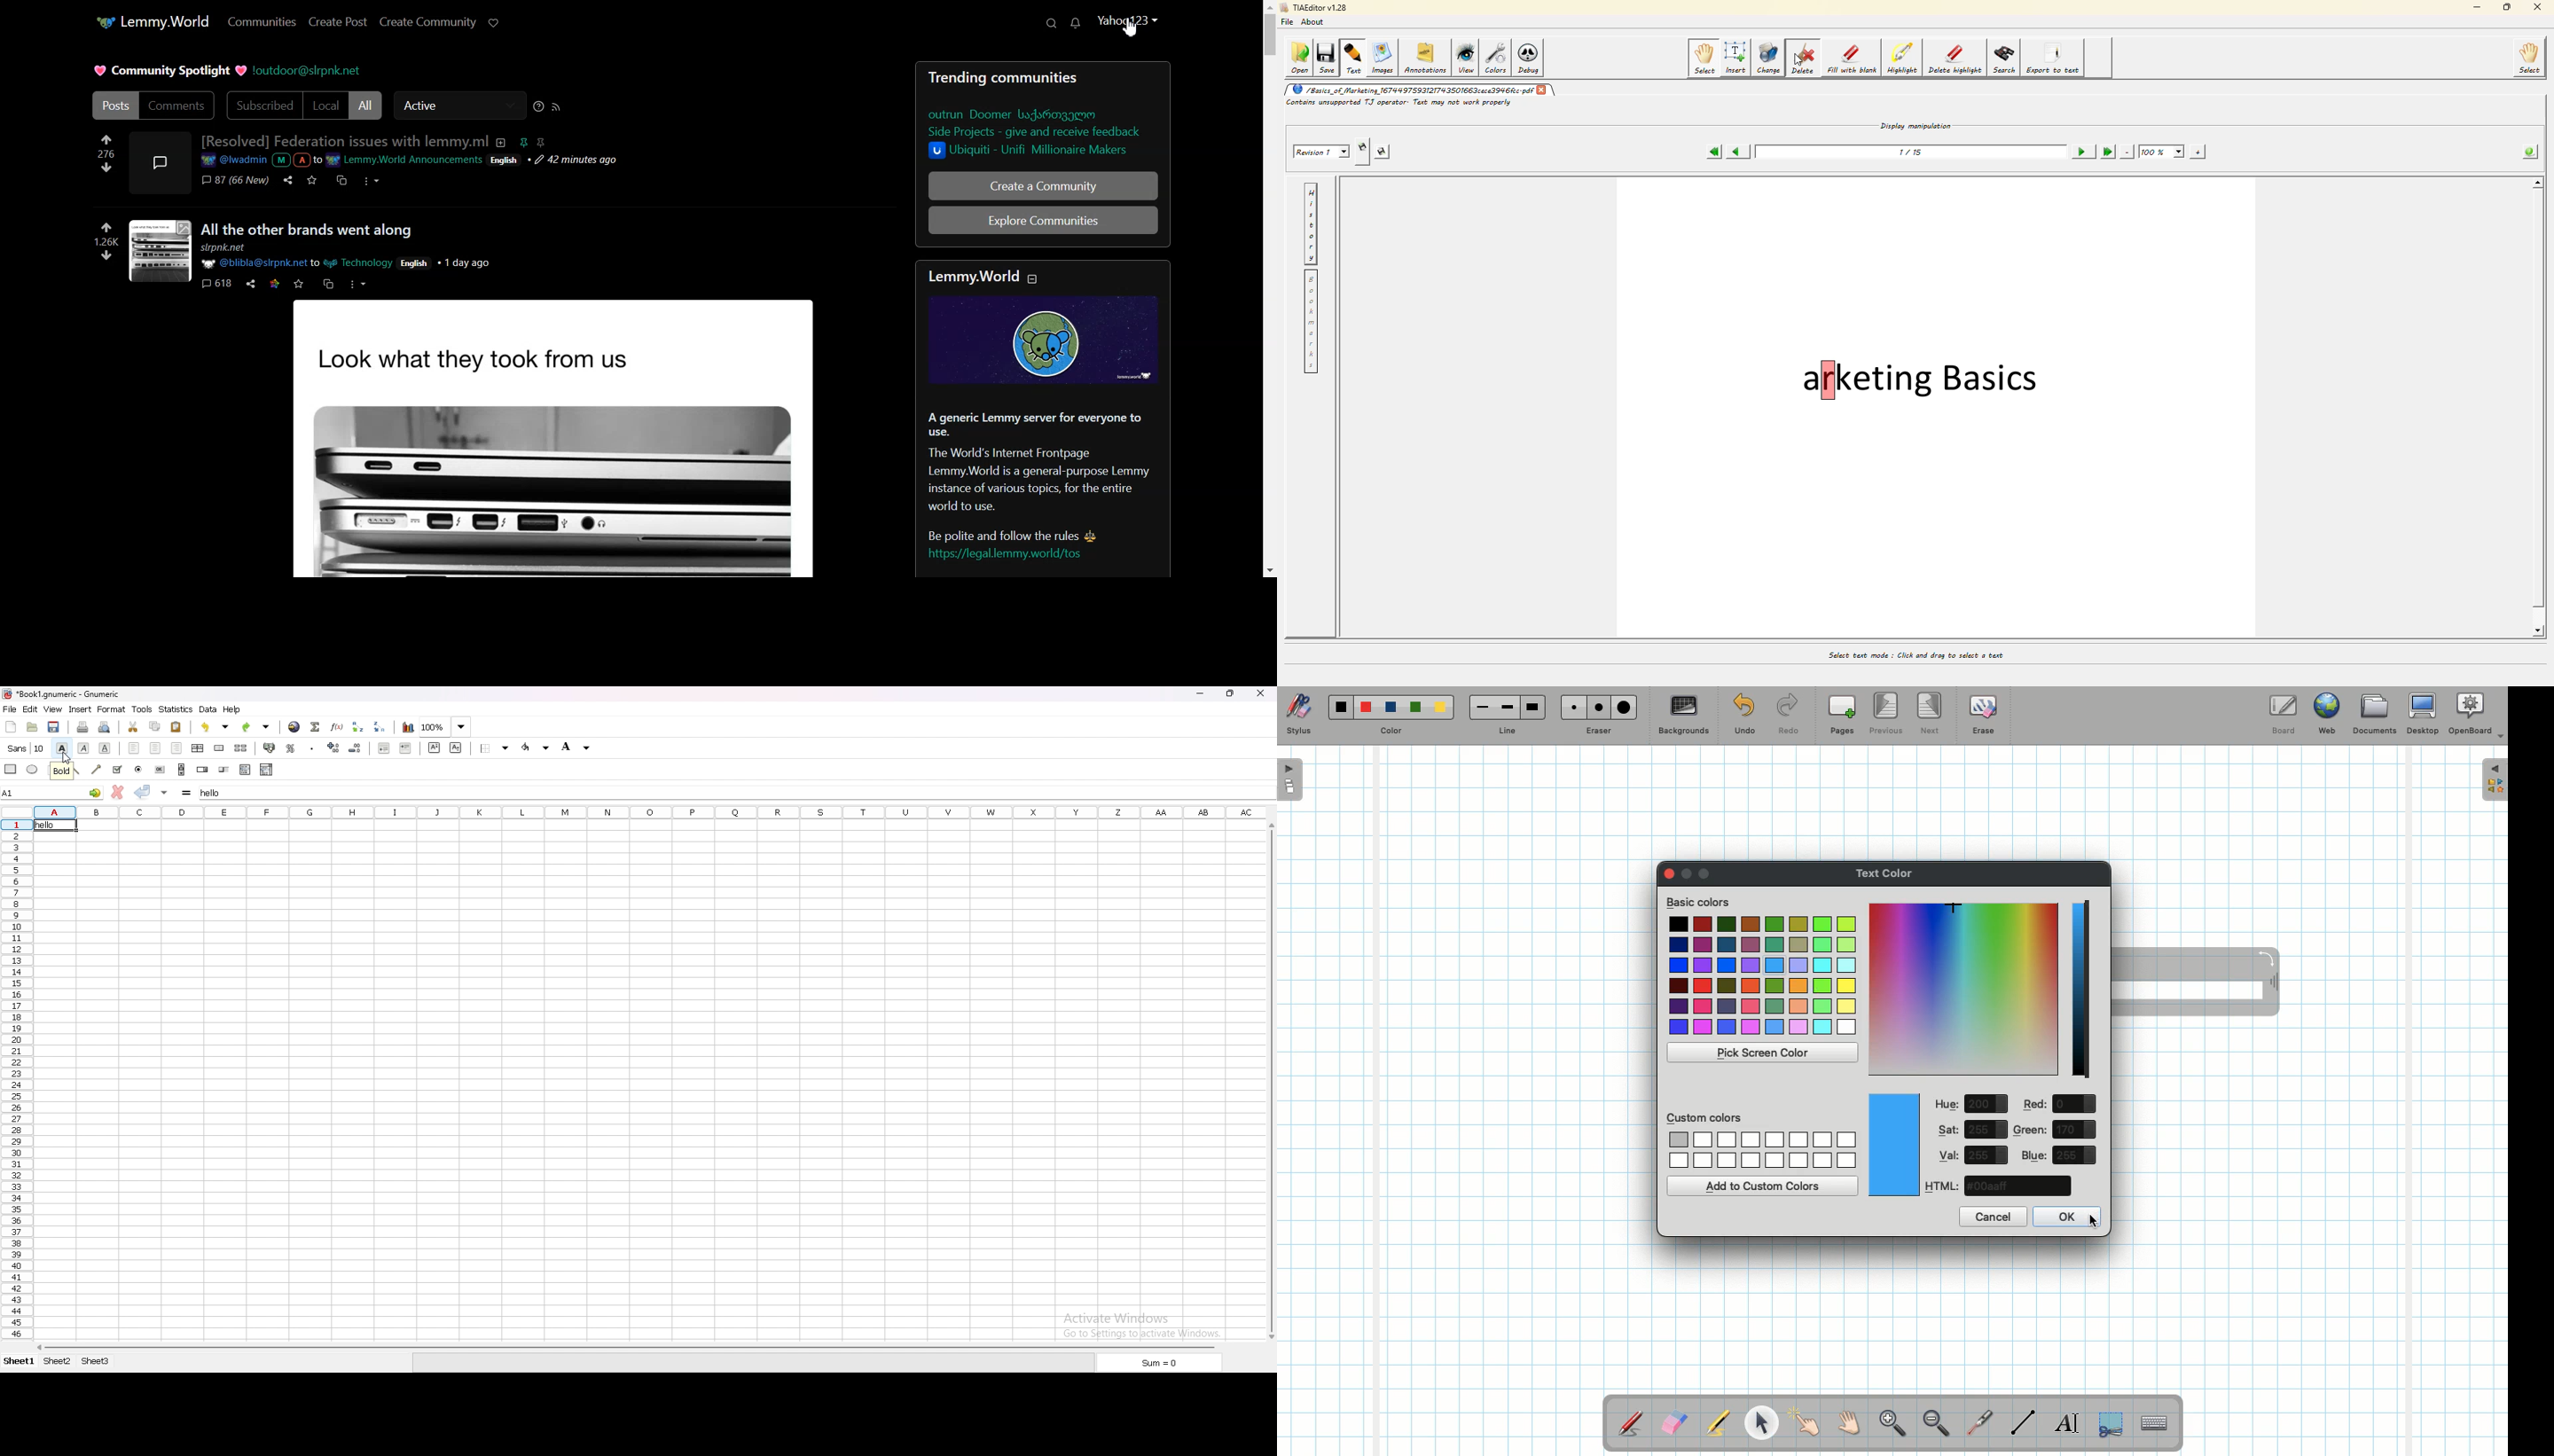 Image resolution: width=2576 pixels, height=1456 pixels. Describe the element at coordinates (556, 162) in the screenshot. I see `English 42 minutes ago` at that location.